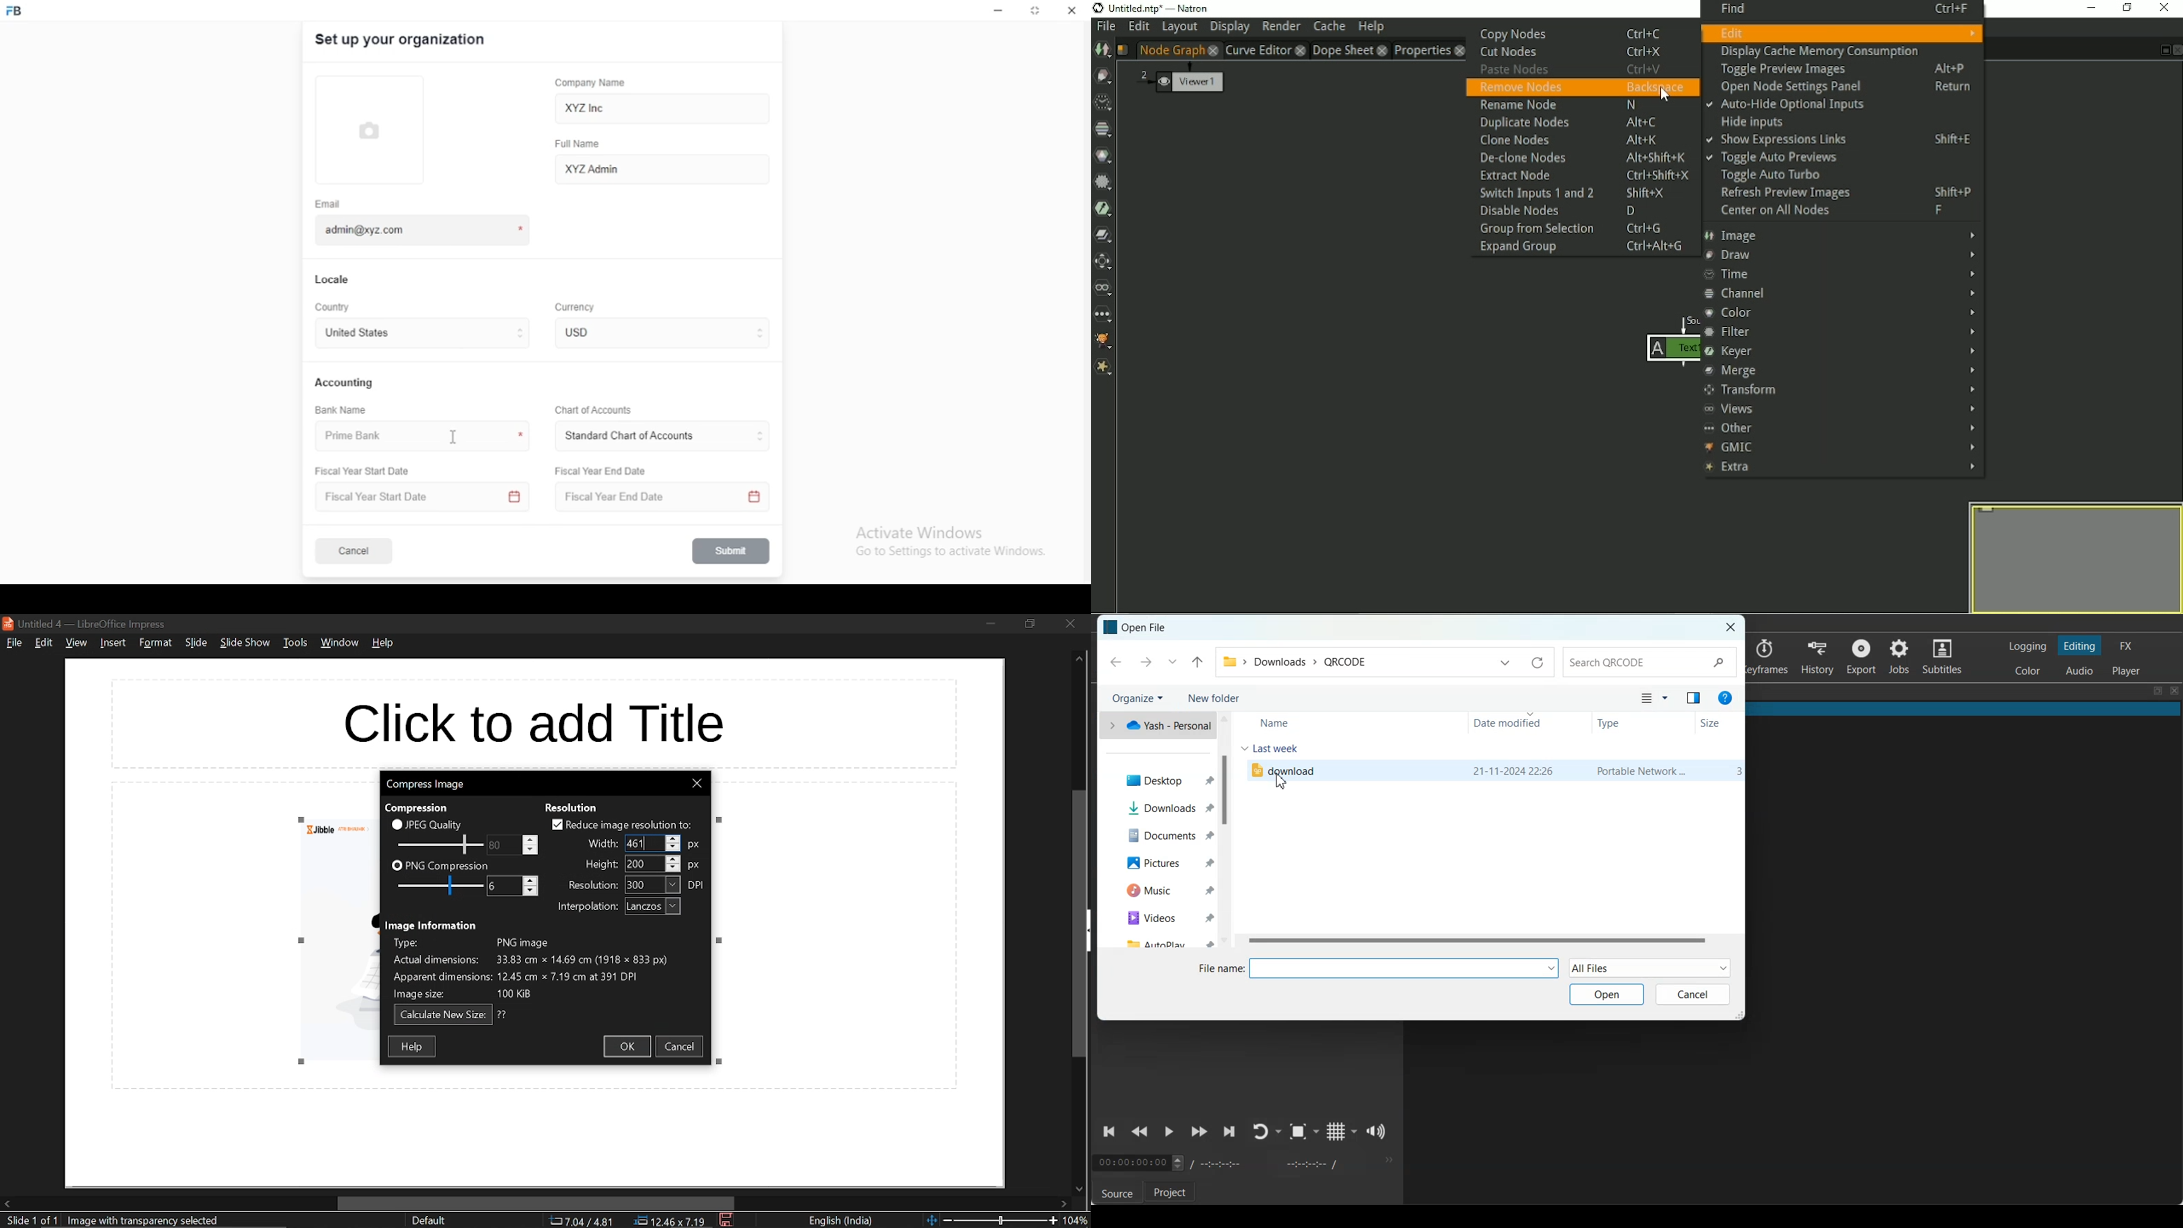 The height and width of the screenshot is (1232, 2184). I want to click on language, so click(843, 1221).